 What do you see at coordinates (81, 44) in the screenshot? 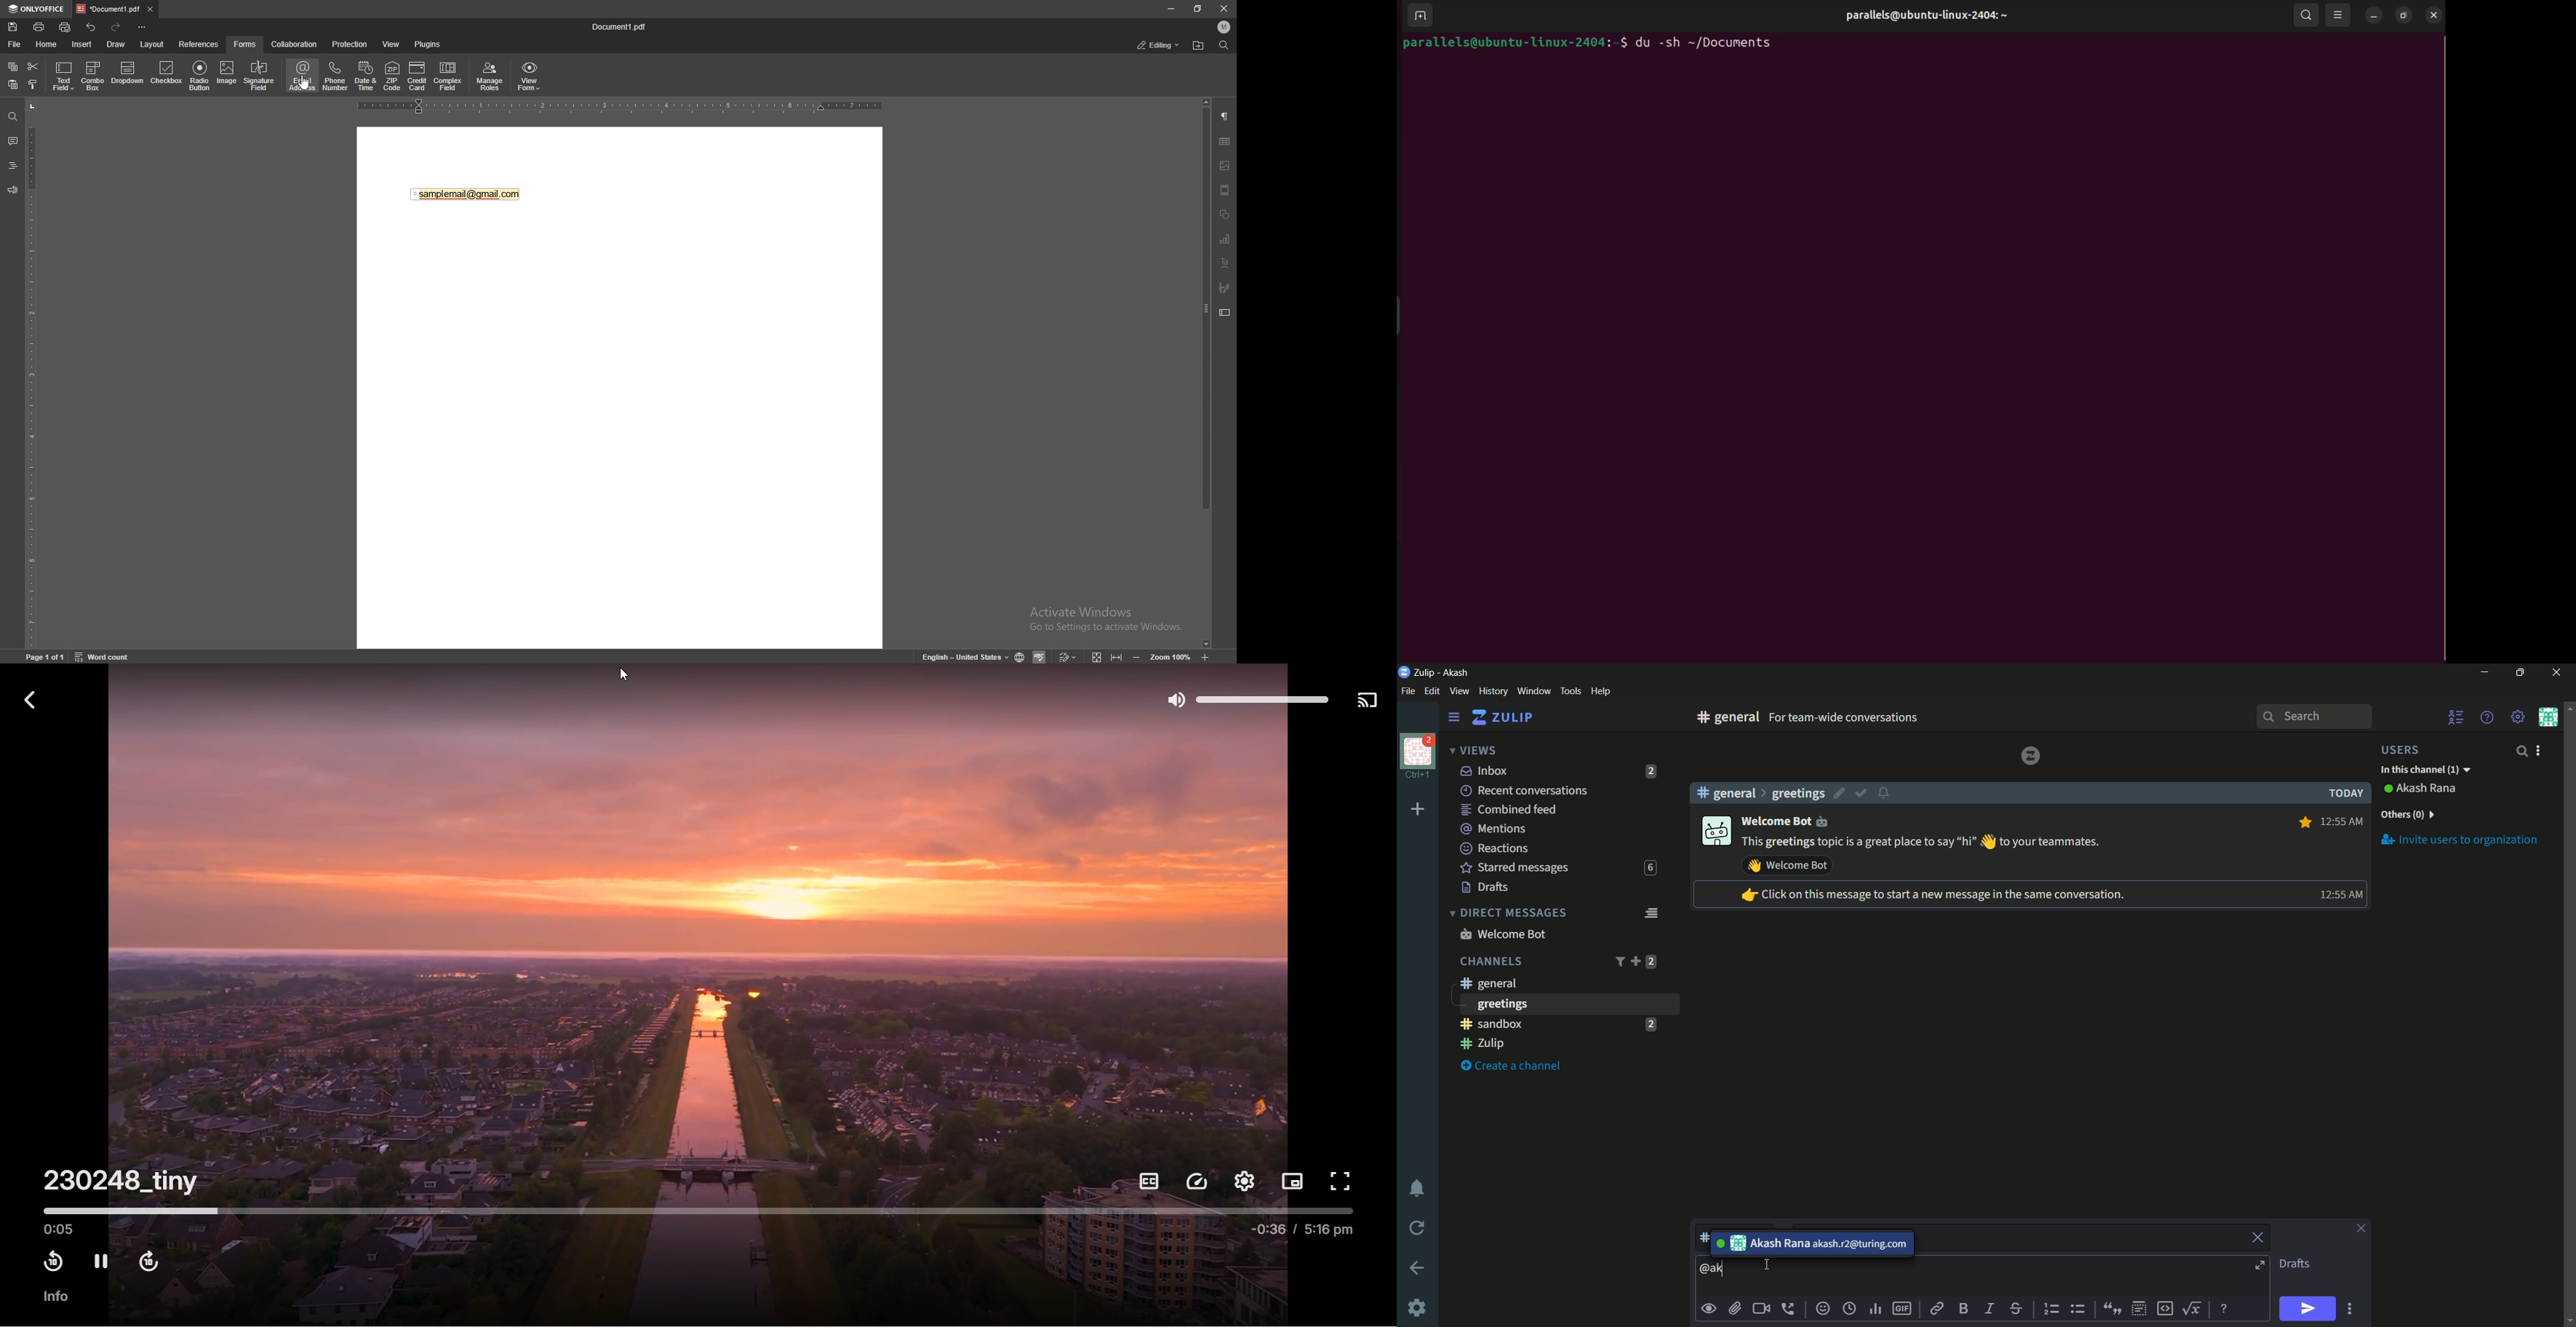
I see `insert` at bounding box center [81, 44].